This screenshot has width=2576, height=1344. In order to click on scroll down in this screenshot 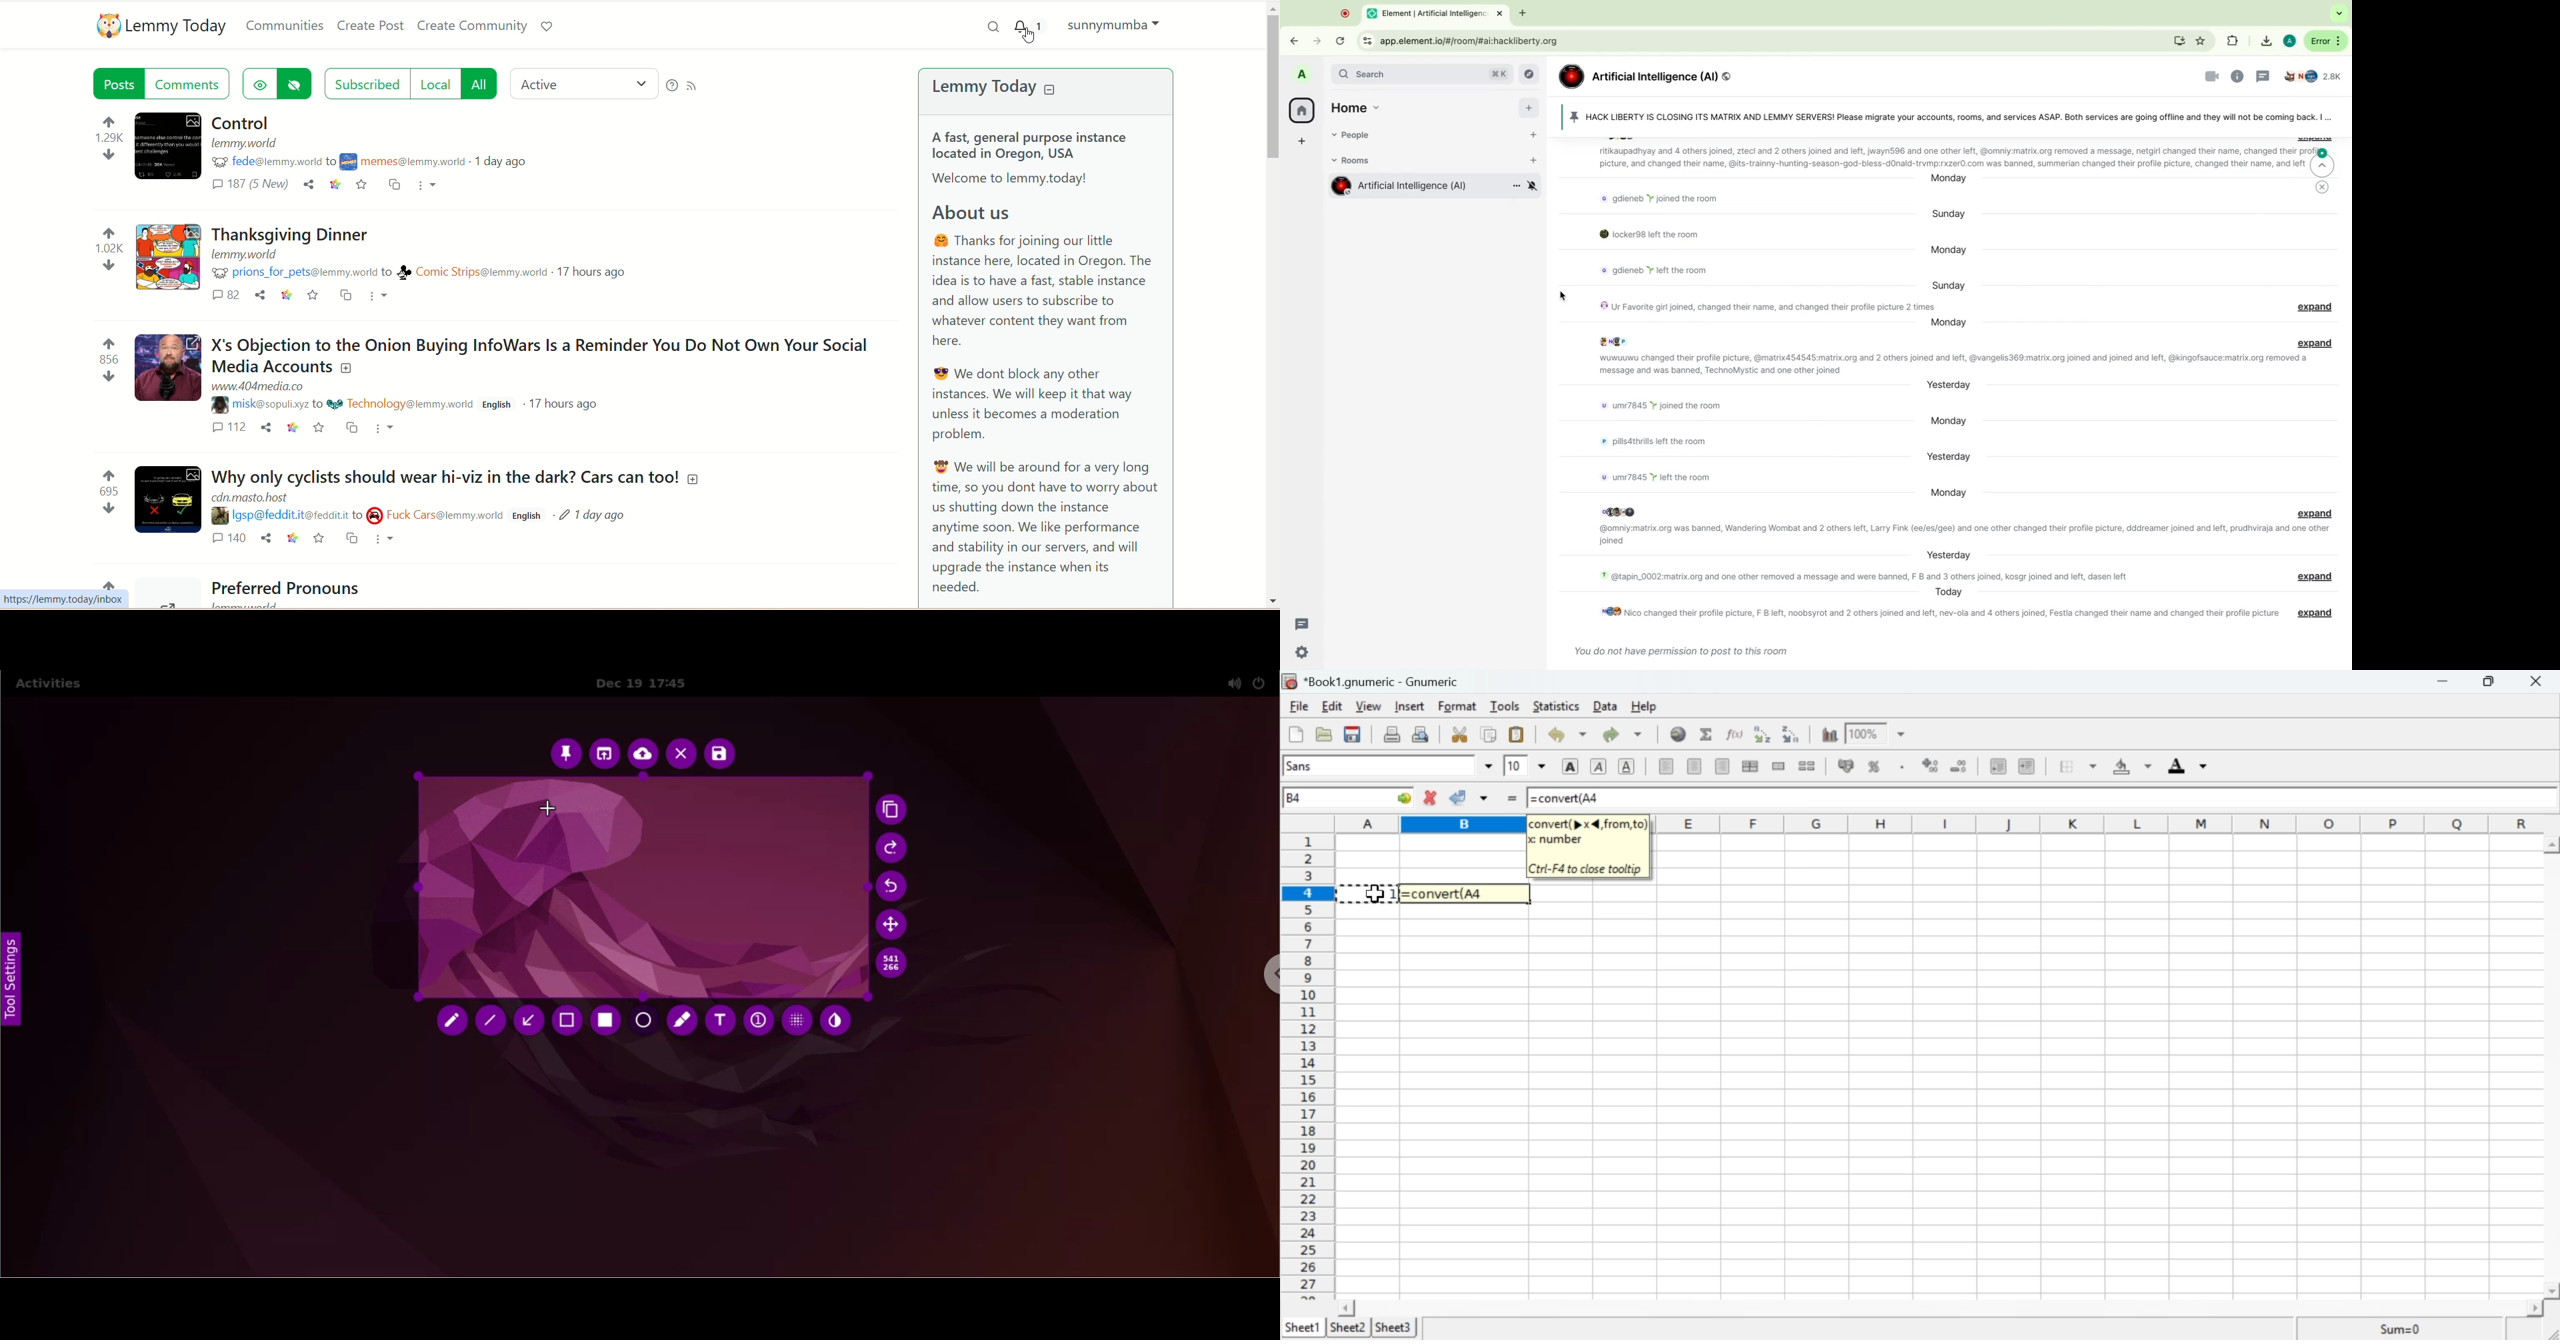, I will do `click(2552, 1291)`.